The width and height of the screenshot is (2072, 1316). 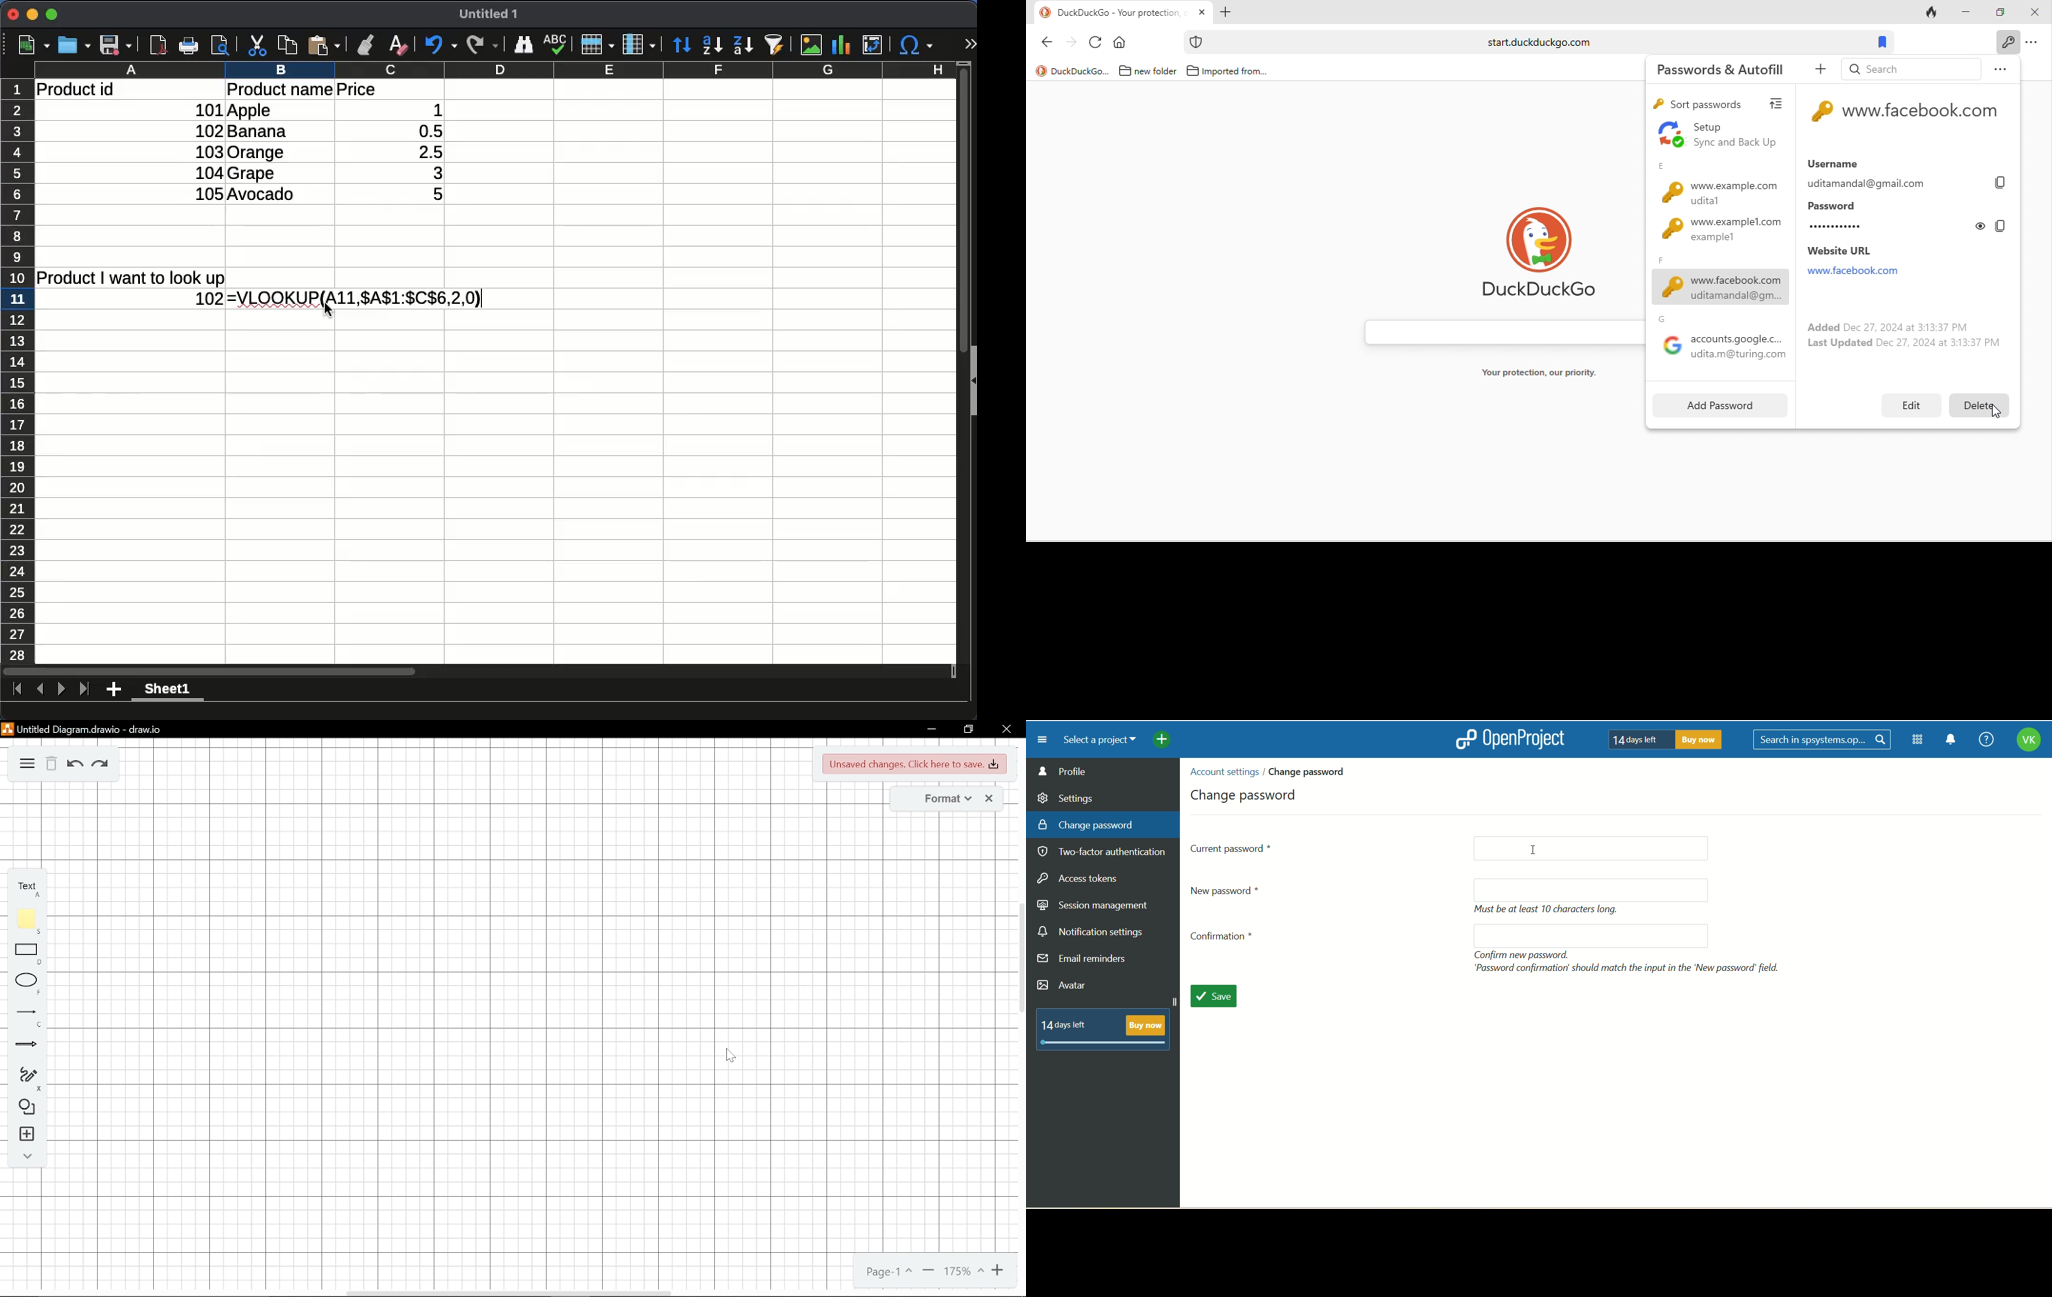 What do you see at coordinates (914, 45) in the screenshot?
I see `special character` at bounding box center [914, 45].